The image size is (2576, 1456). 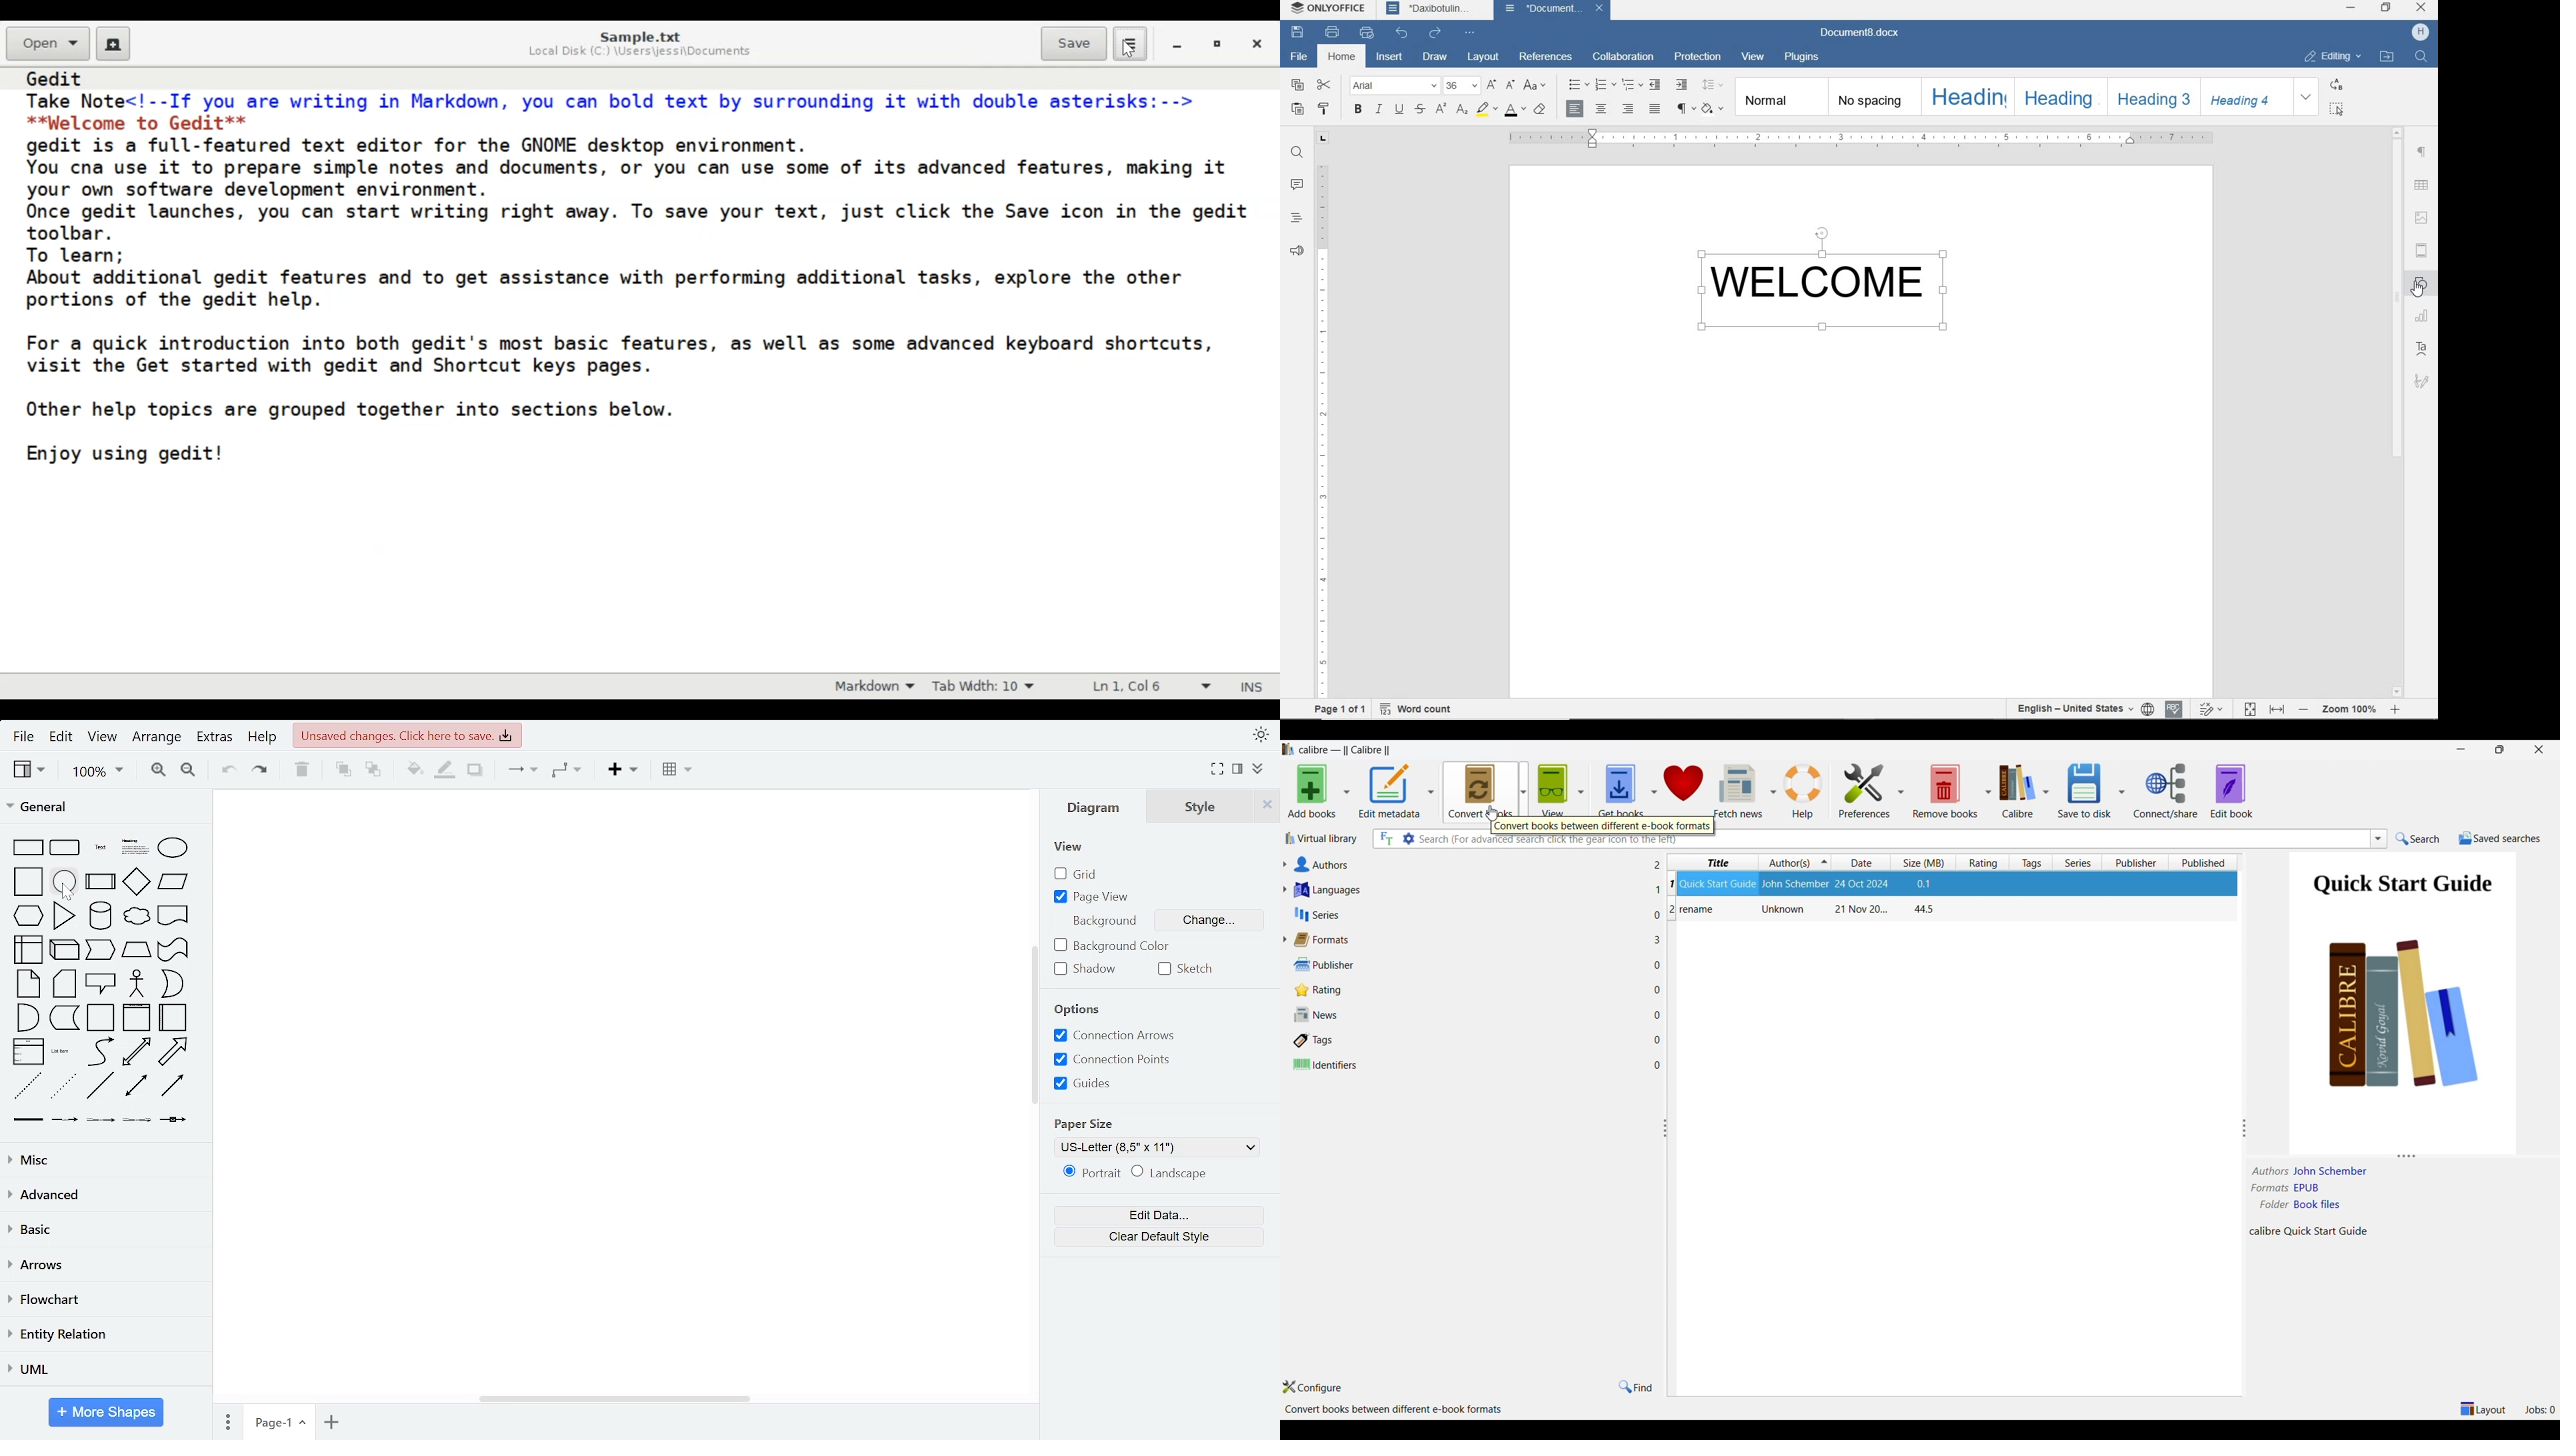 I want to click on FONT, so click(x=1393, y=86).